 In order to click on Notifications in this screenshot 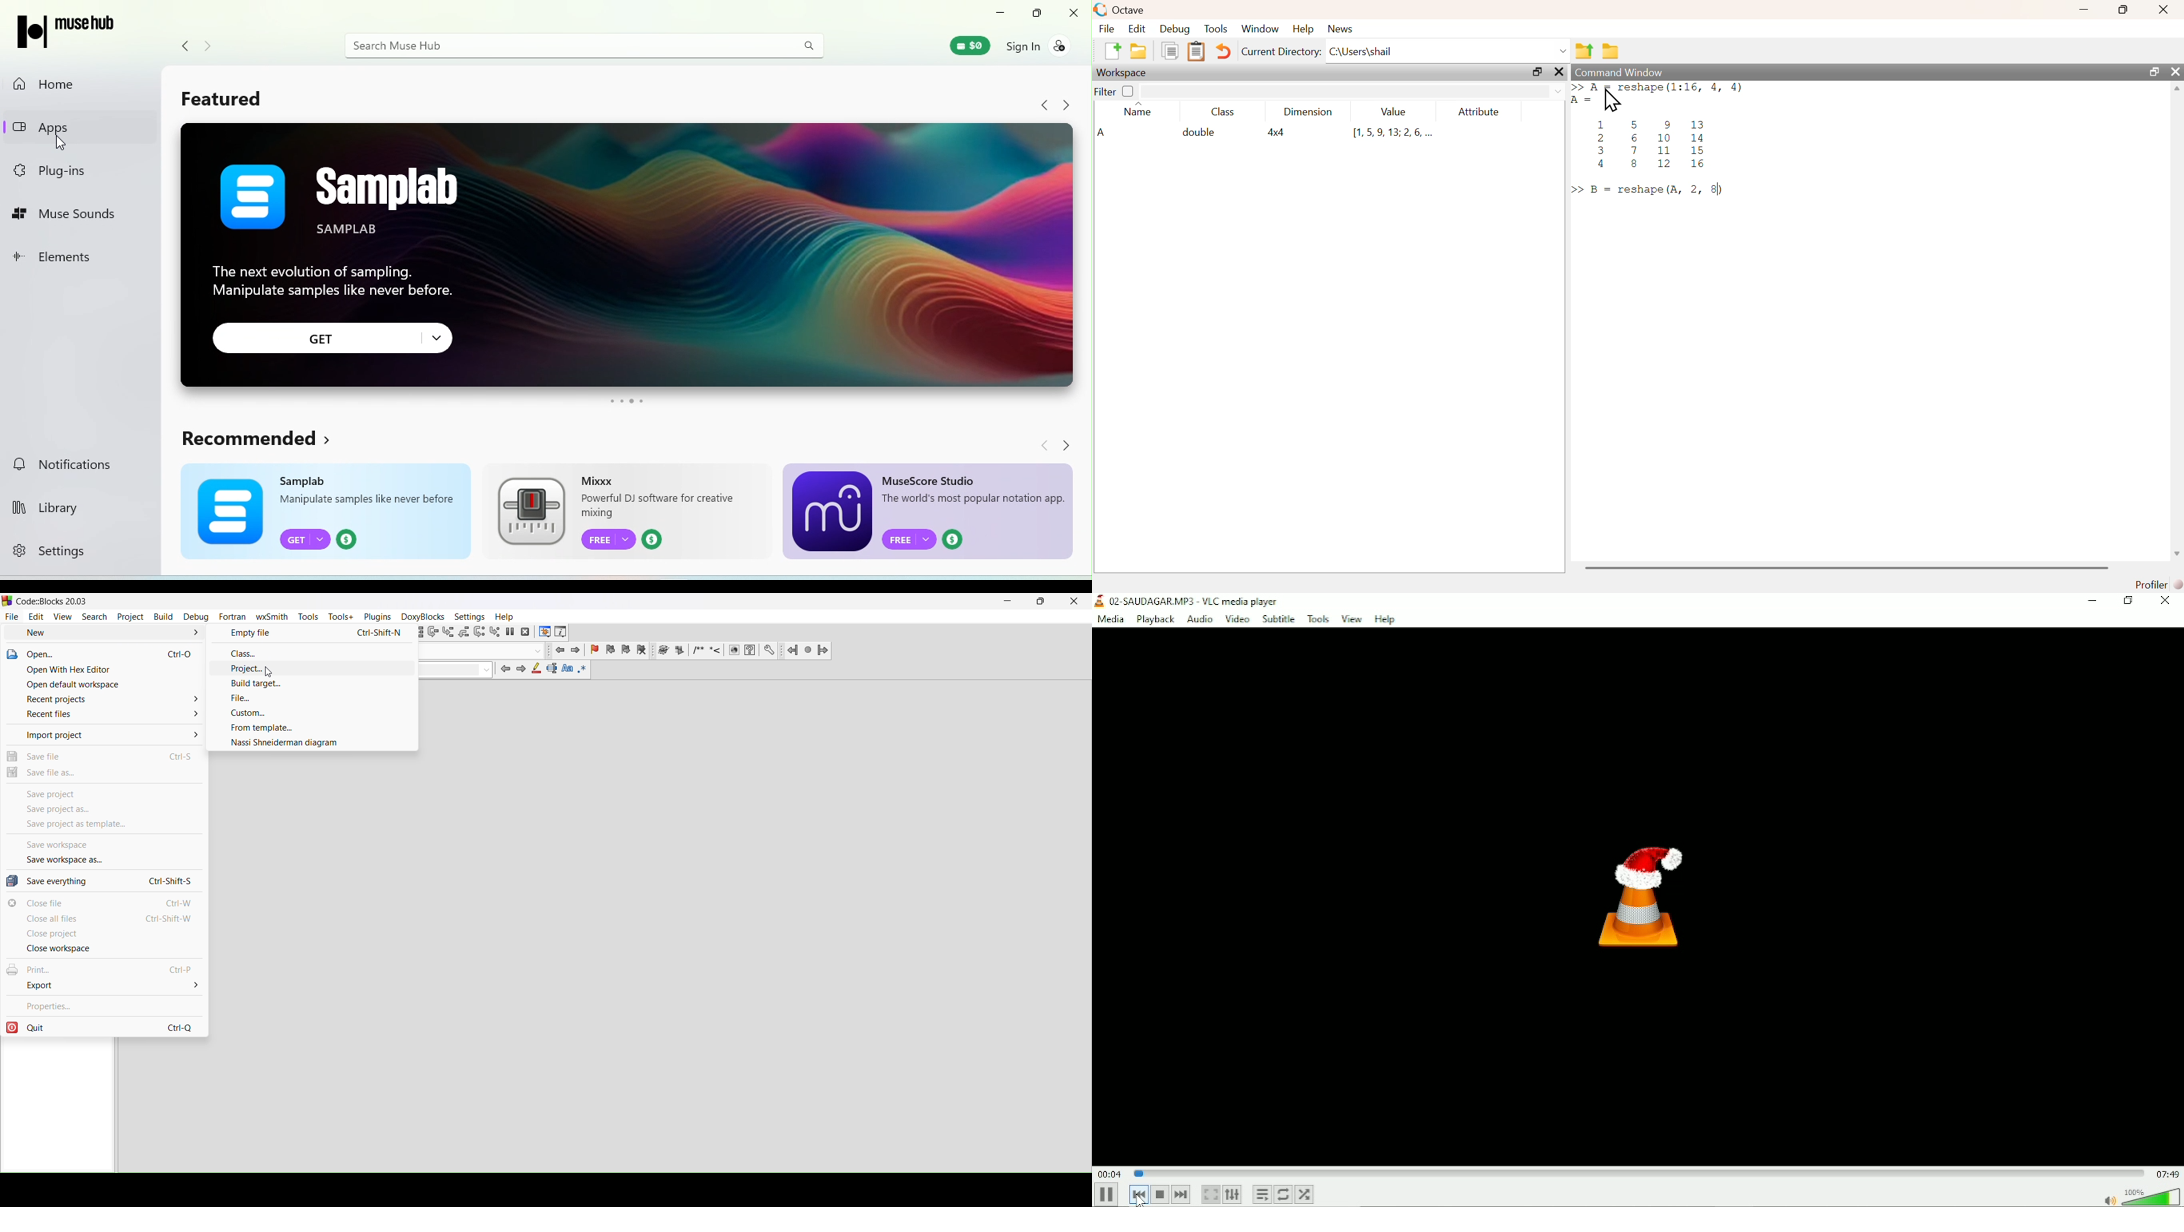, I will do `click(61, 465)`.